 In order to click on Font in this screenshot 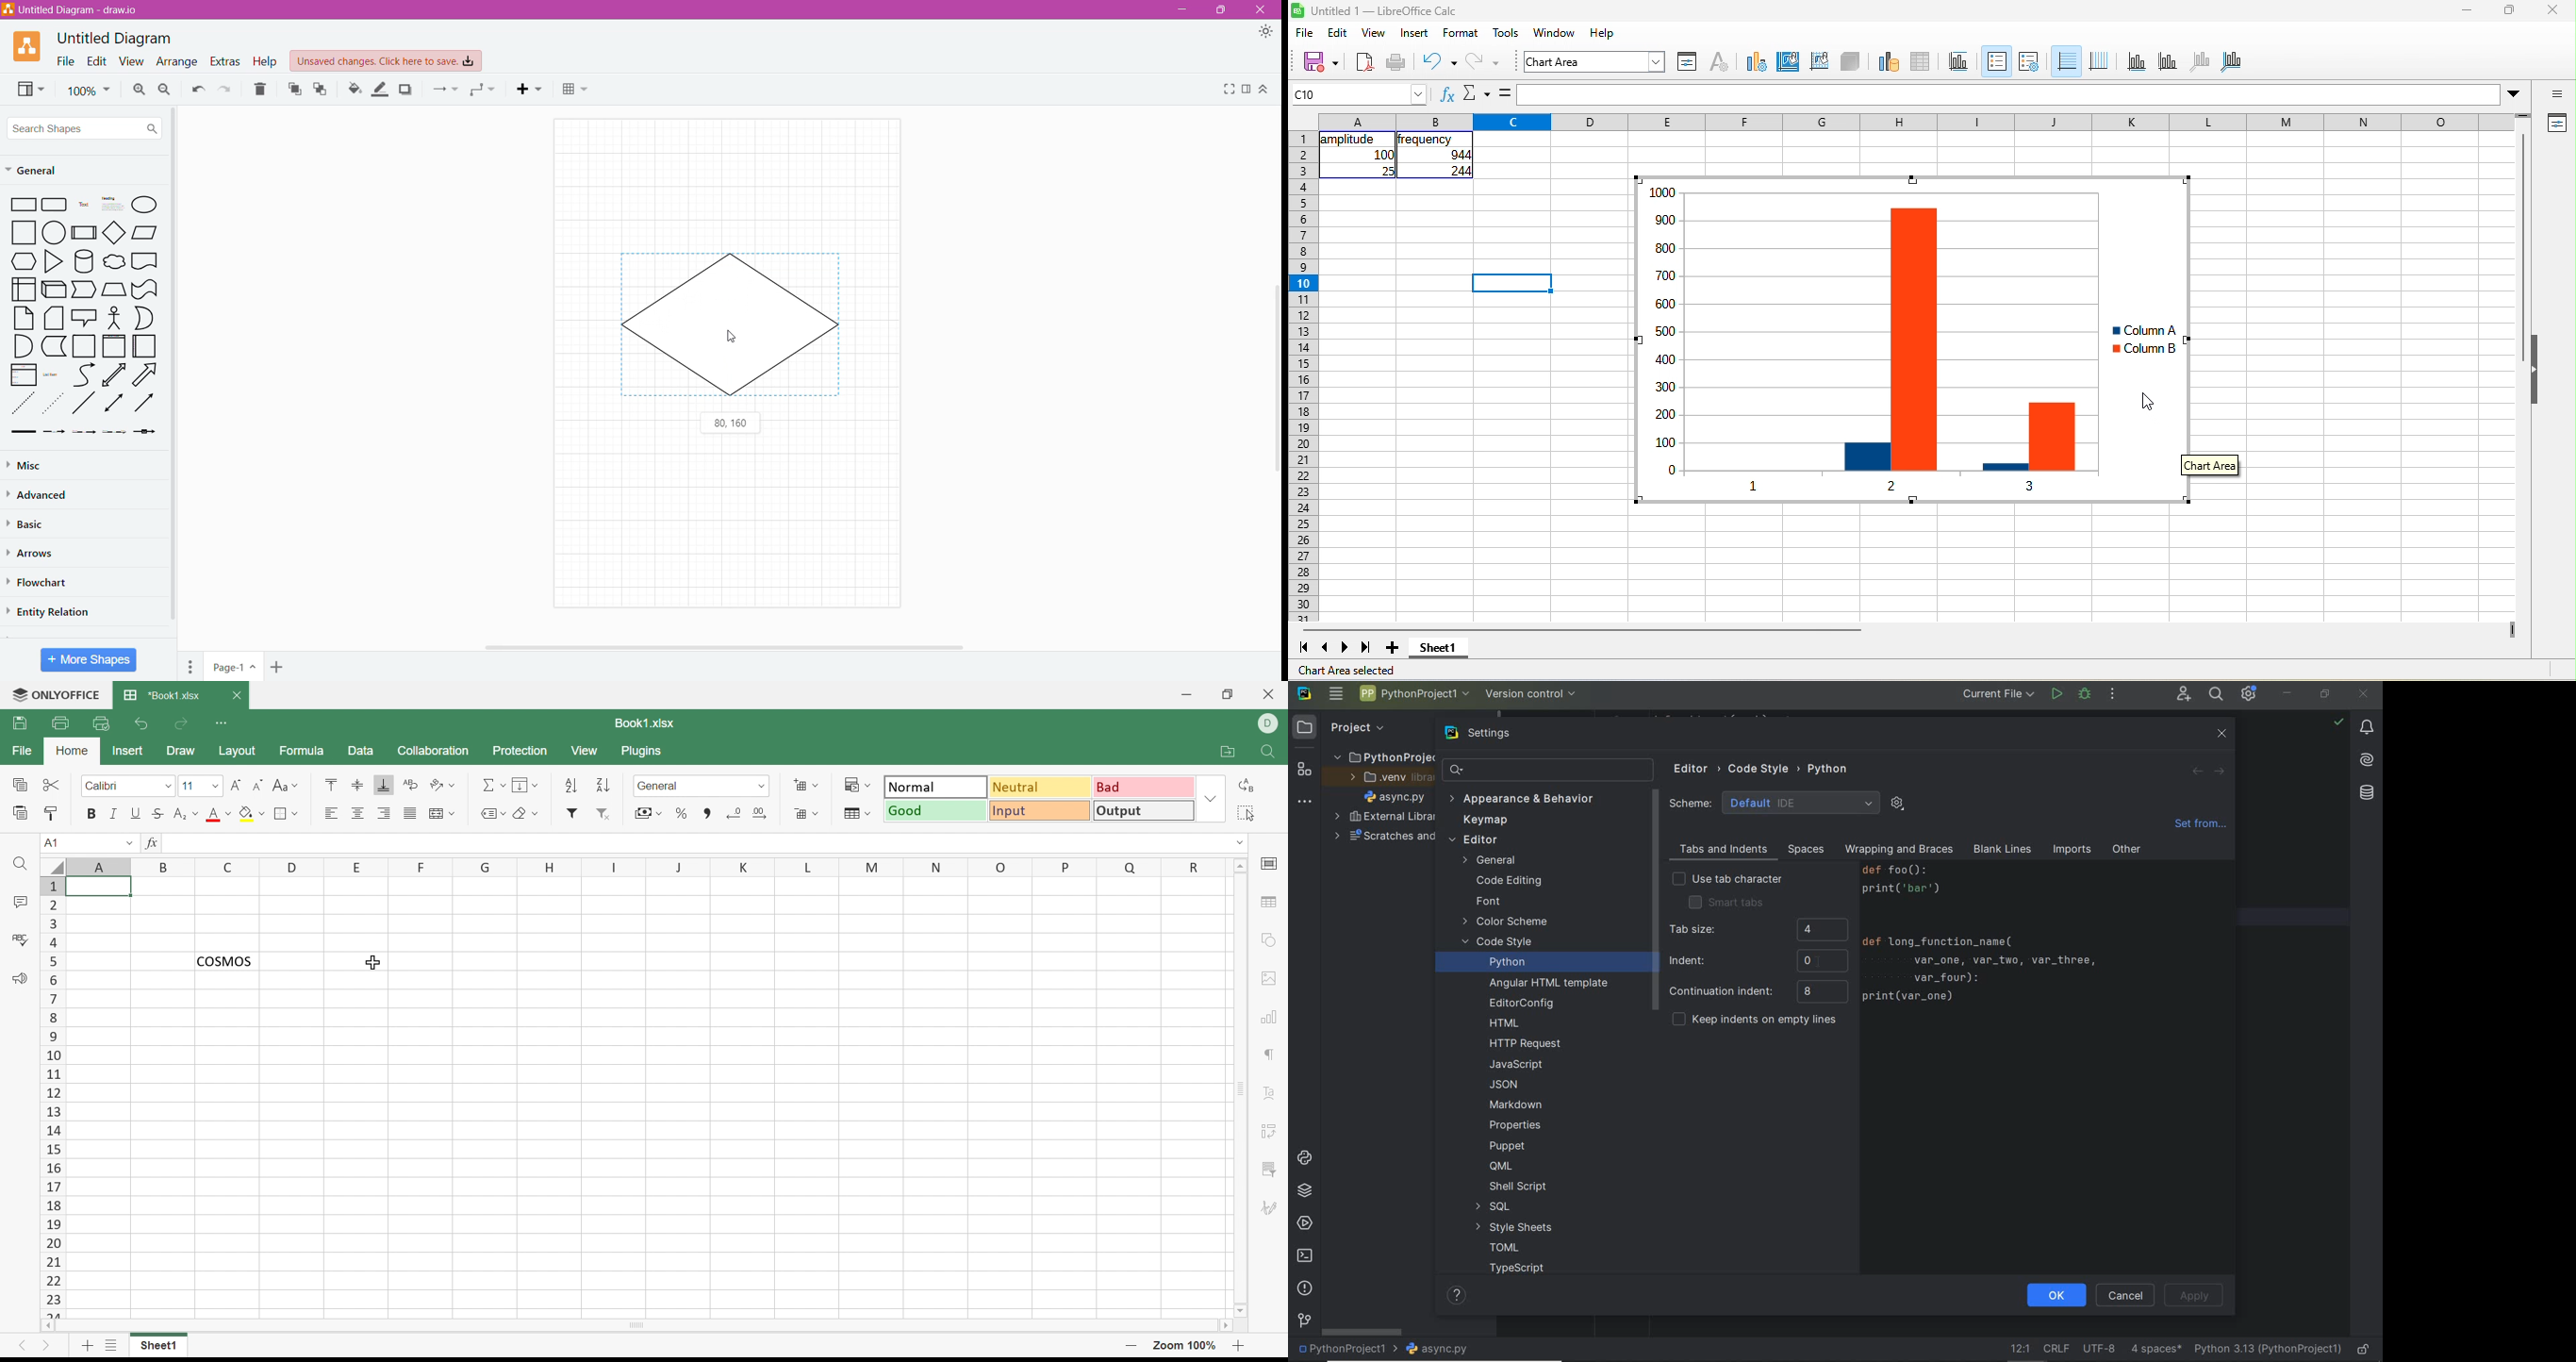, I will do `click(117, 786)`.